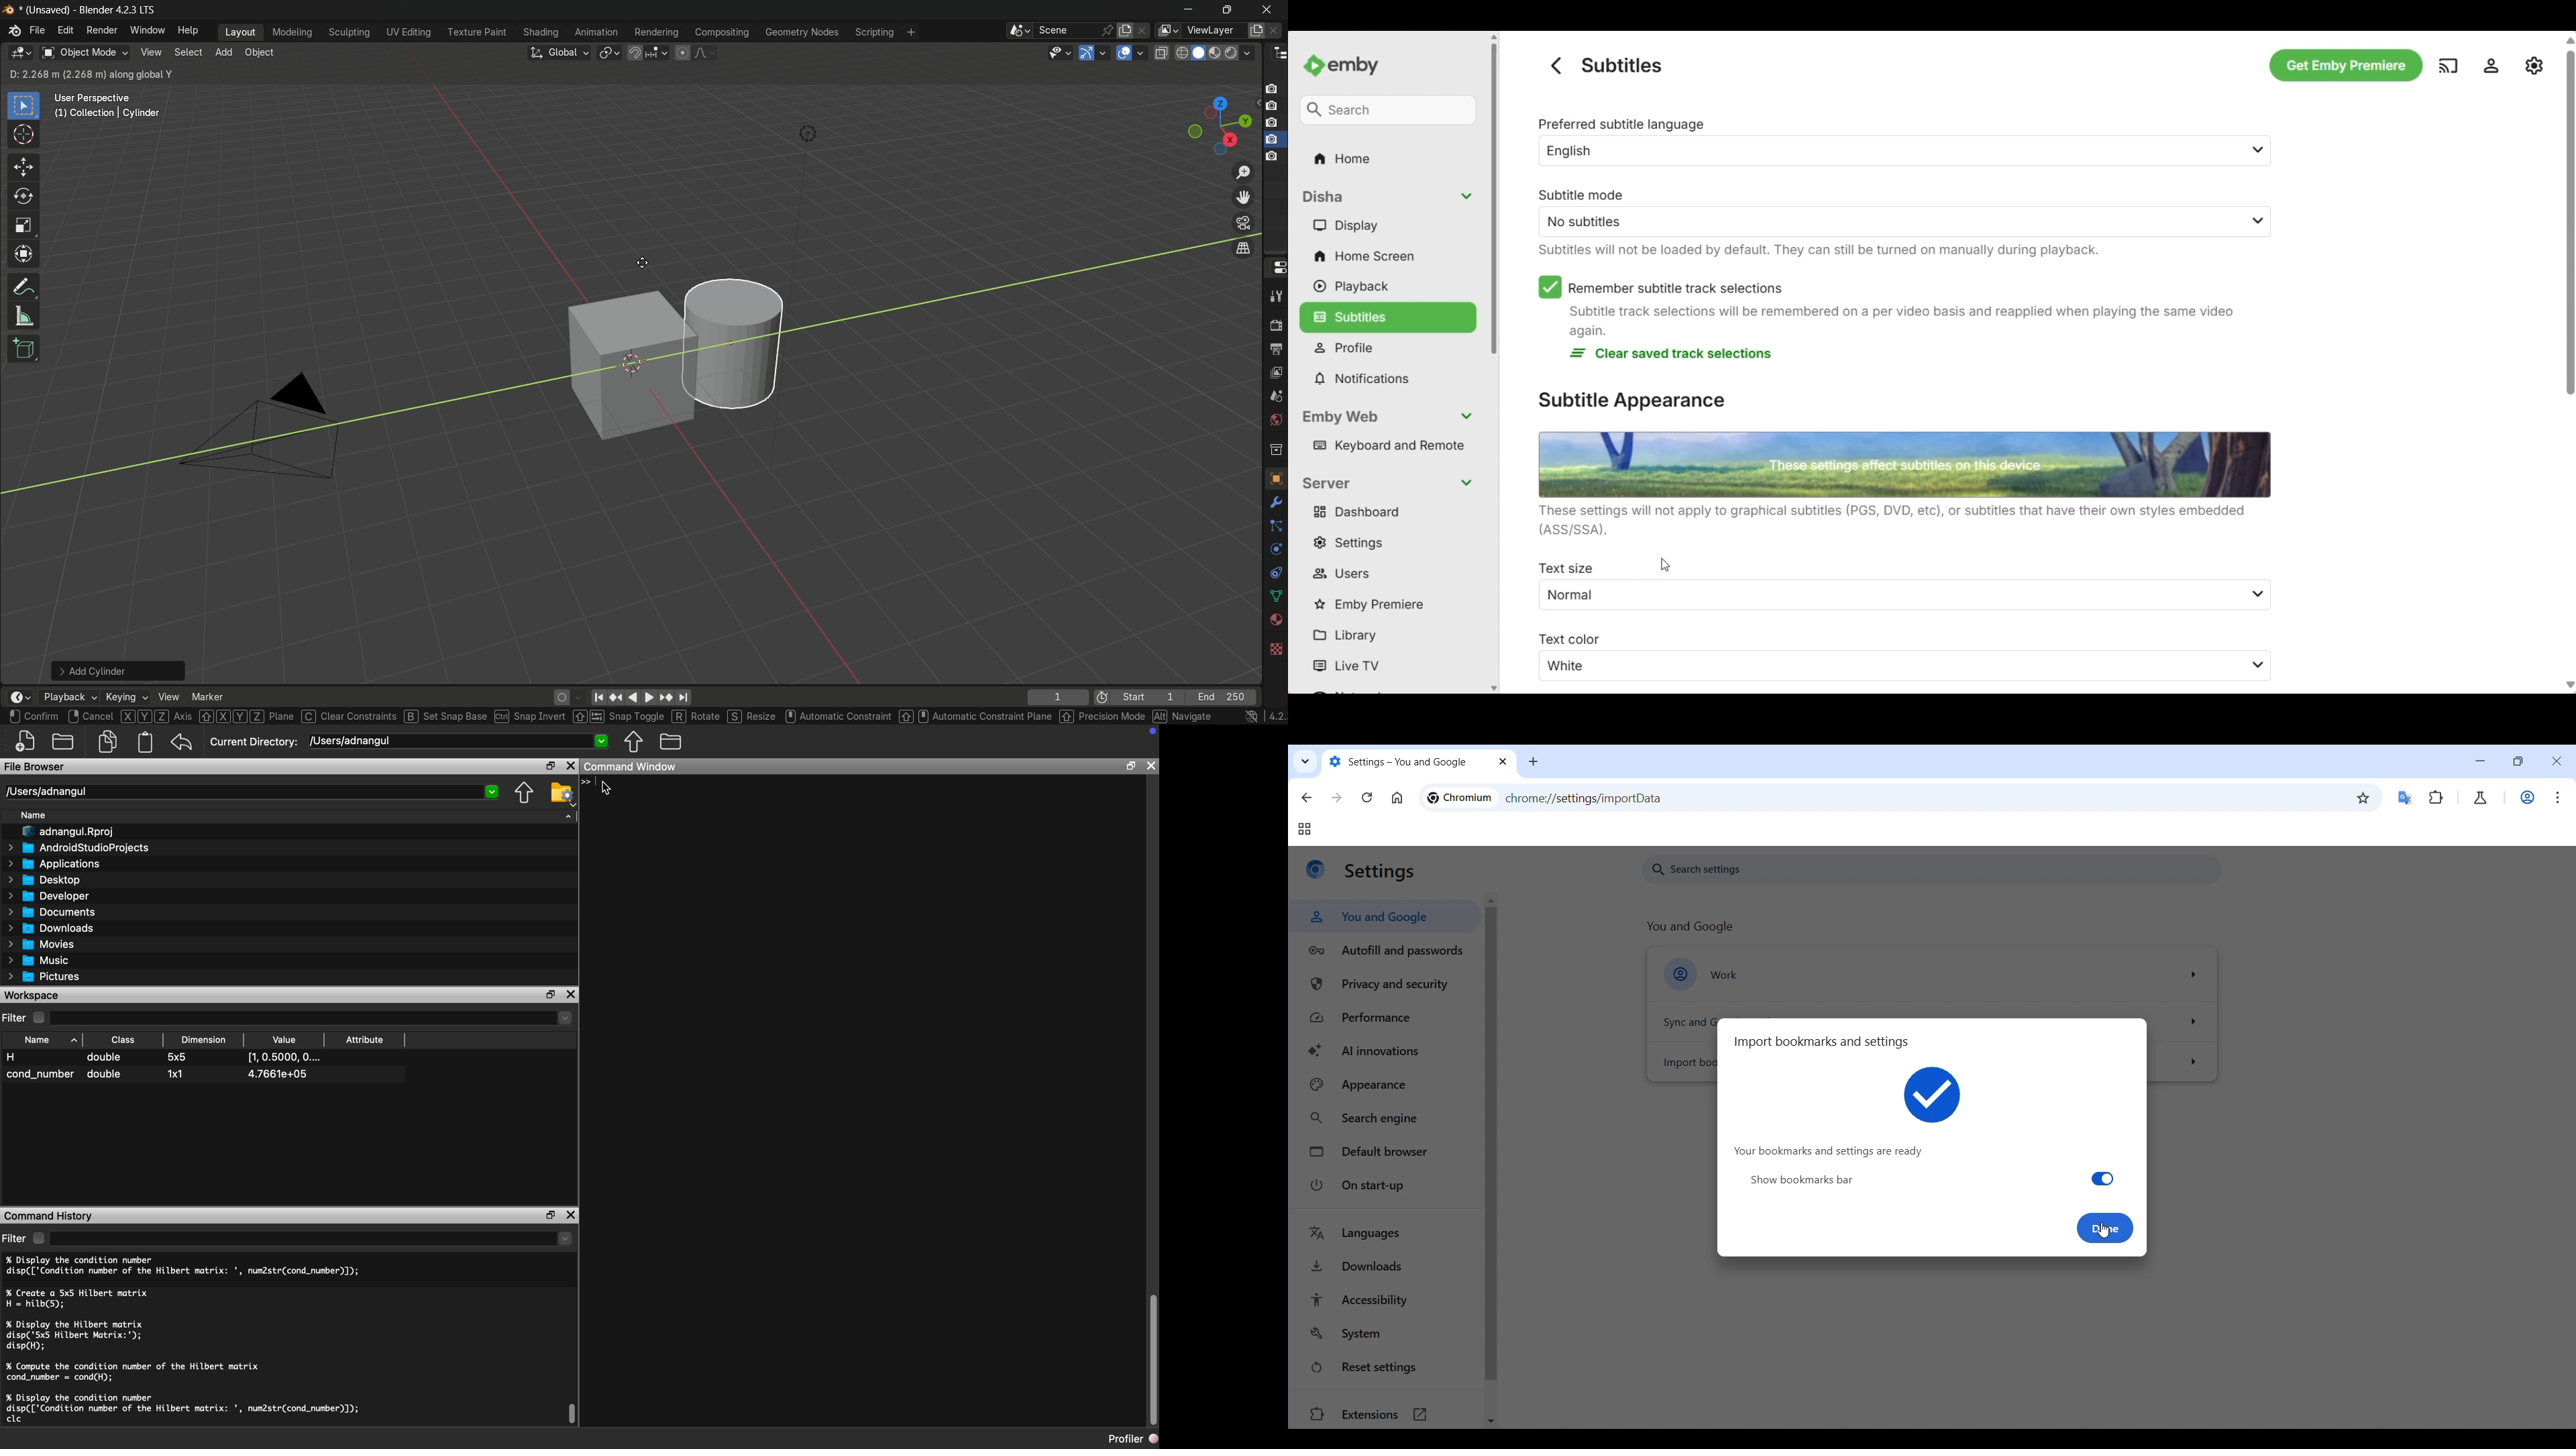 Image resolution: width=2576 pixels, height=1456 pixels. I want to click on Search engine, so click(1386, 1119).